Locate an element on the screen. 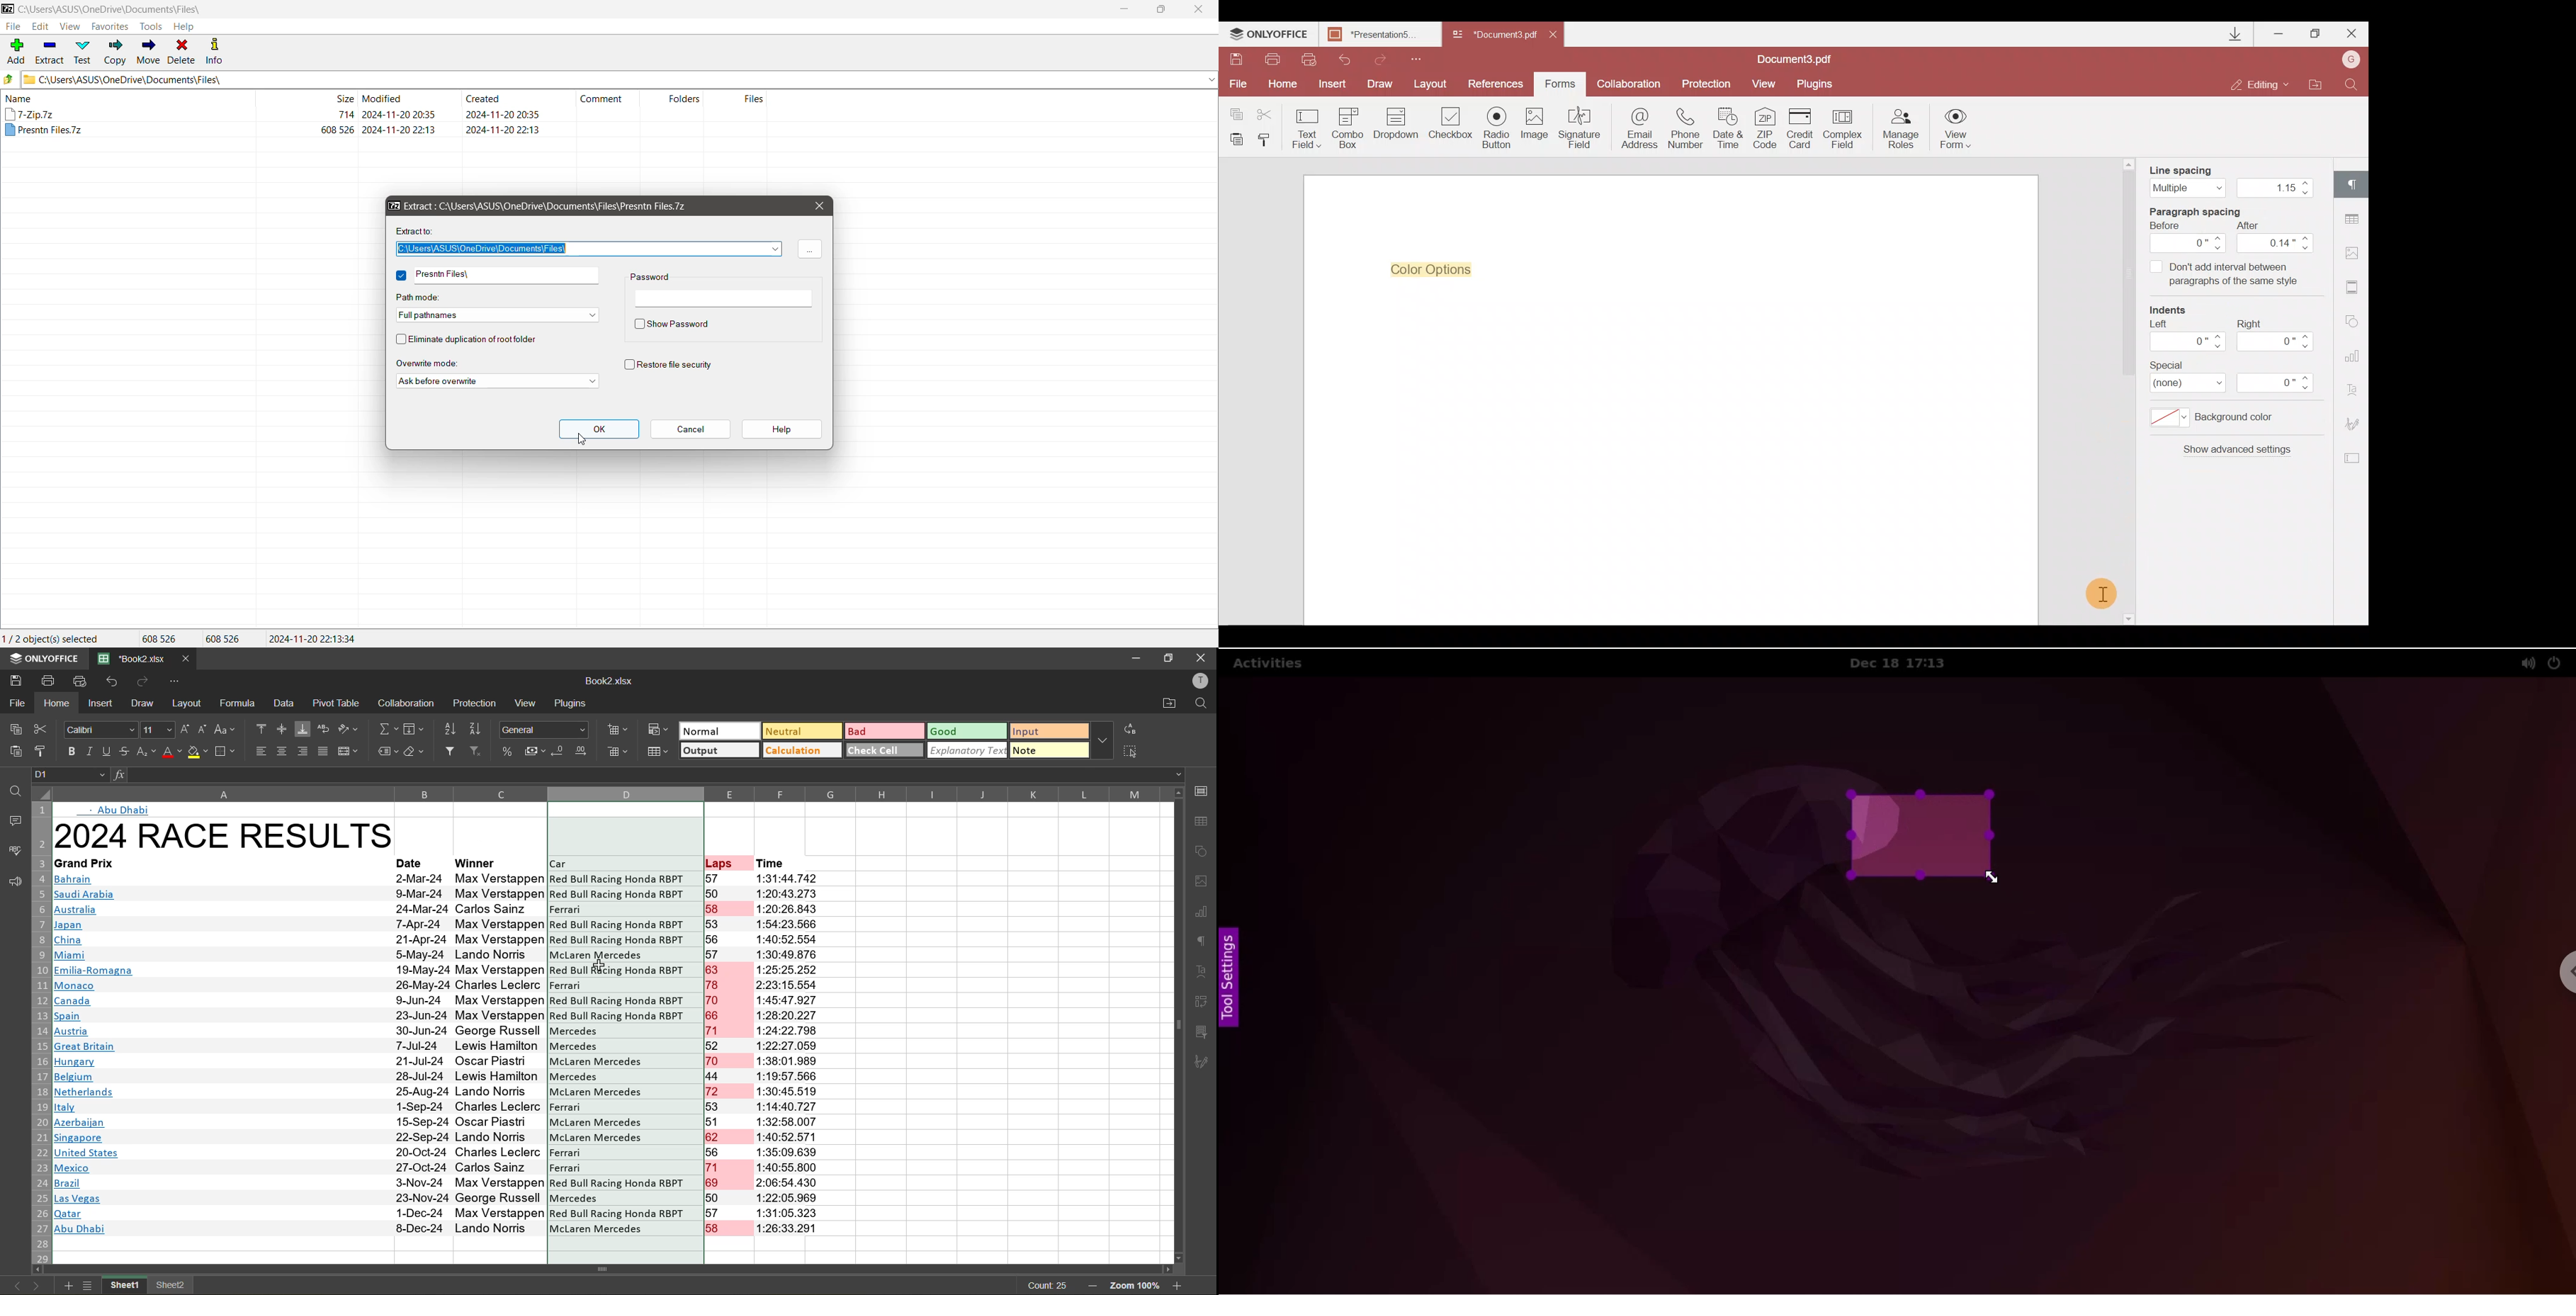  calculation is located at coordinates (802, 751).